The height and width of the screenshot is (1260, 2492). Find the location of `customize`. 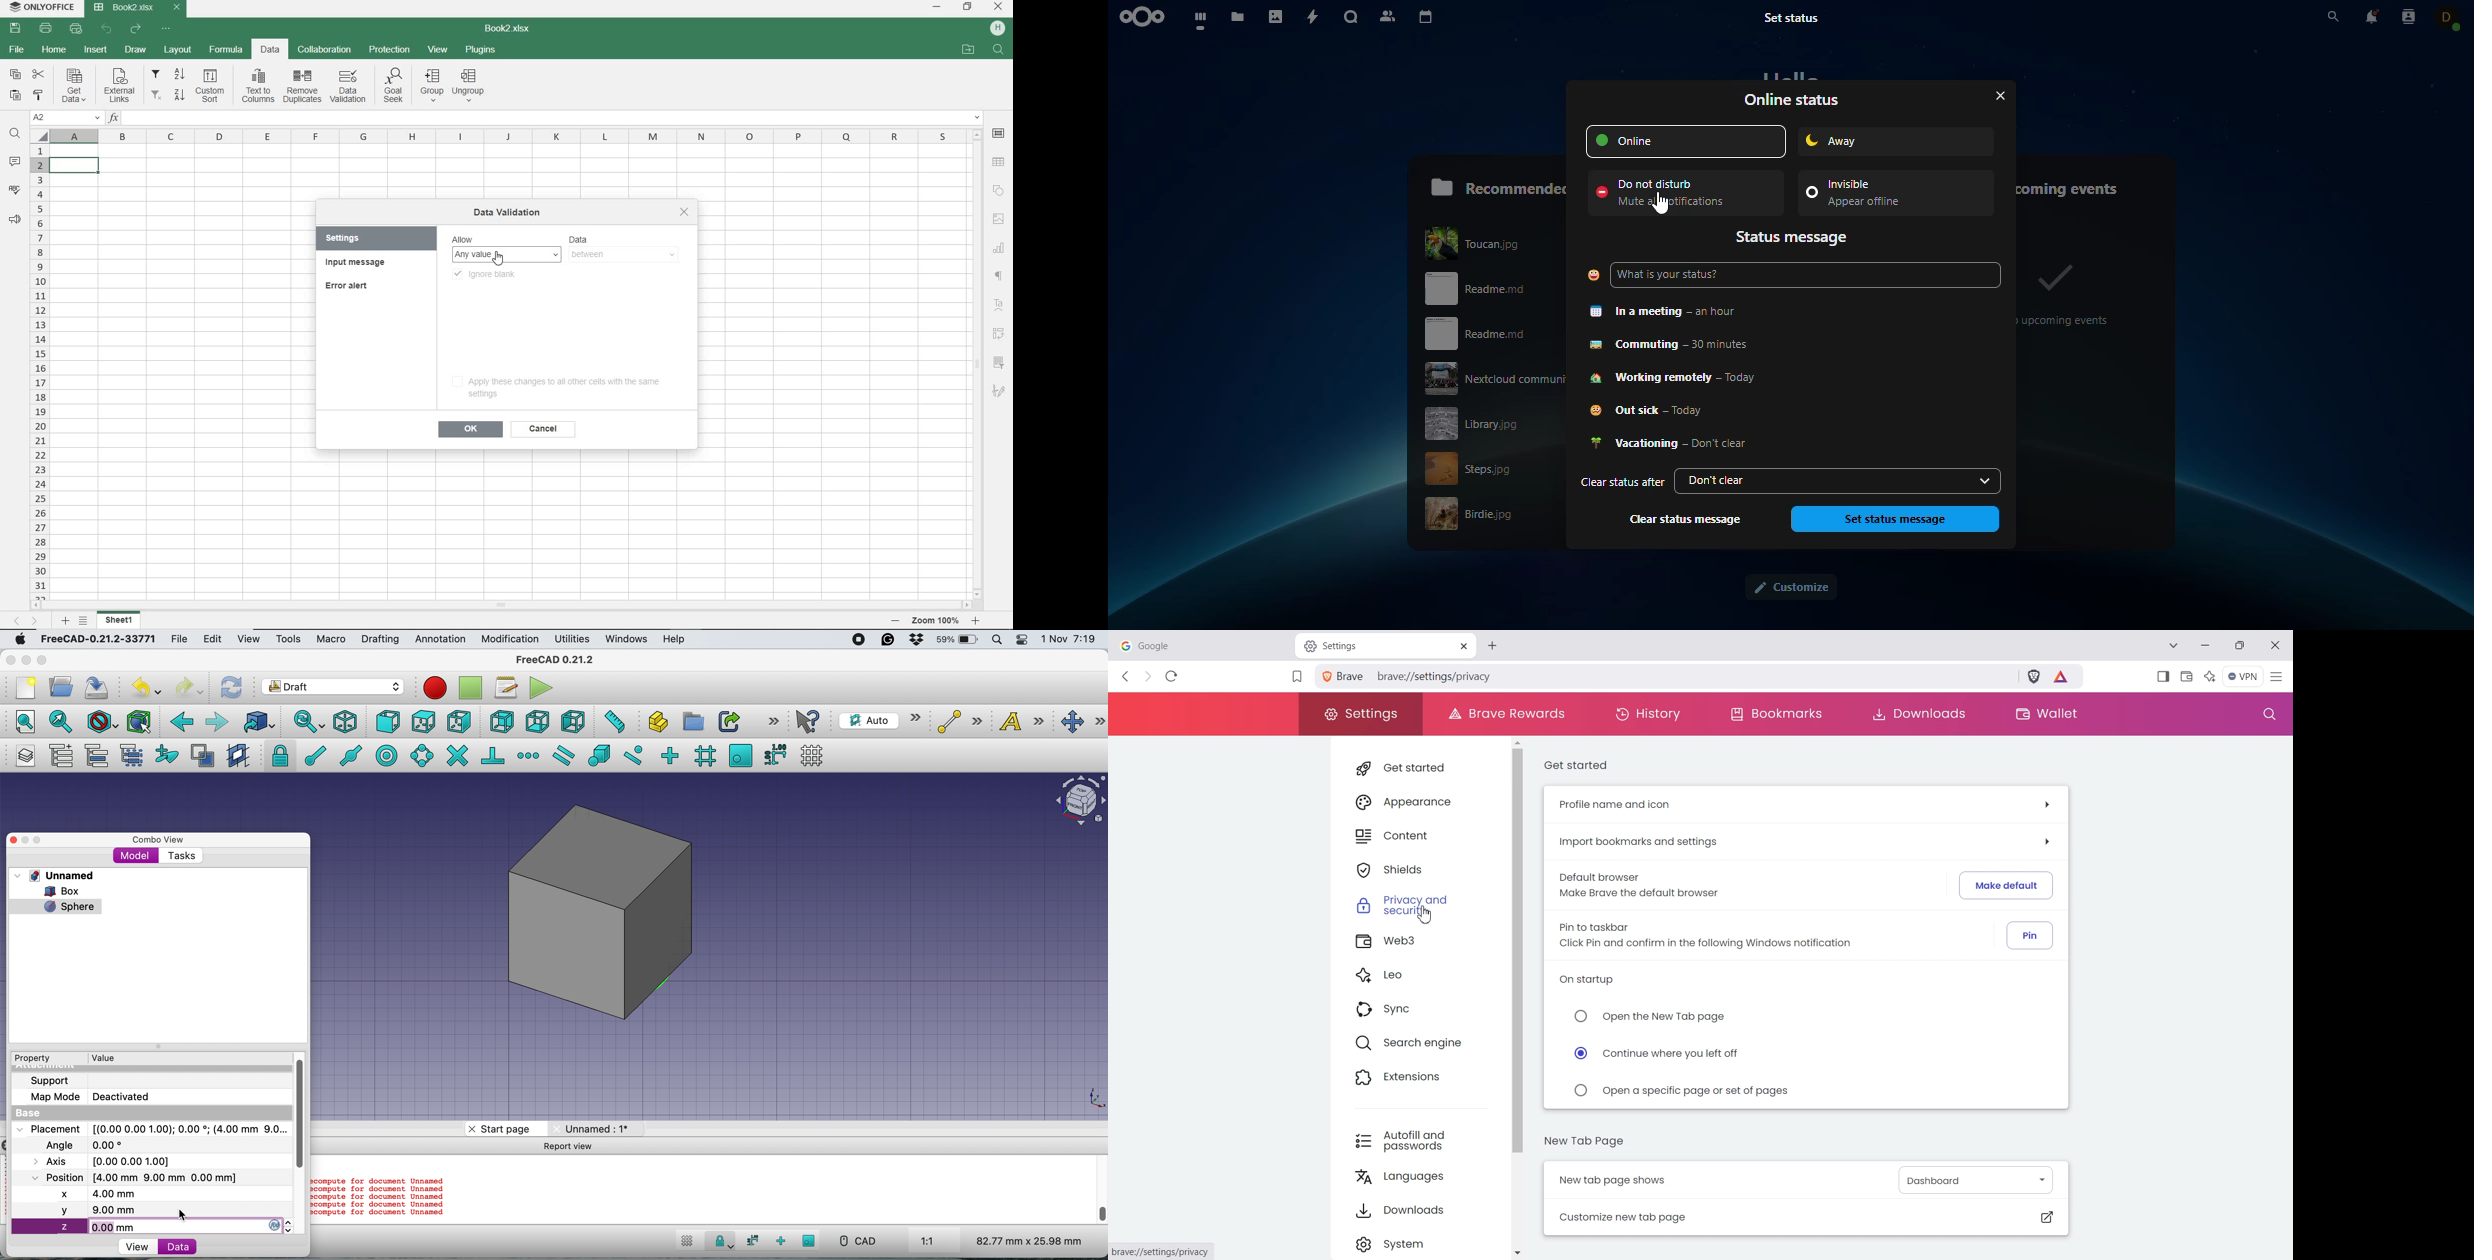

customize is located at coordinates (1790, 588).